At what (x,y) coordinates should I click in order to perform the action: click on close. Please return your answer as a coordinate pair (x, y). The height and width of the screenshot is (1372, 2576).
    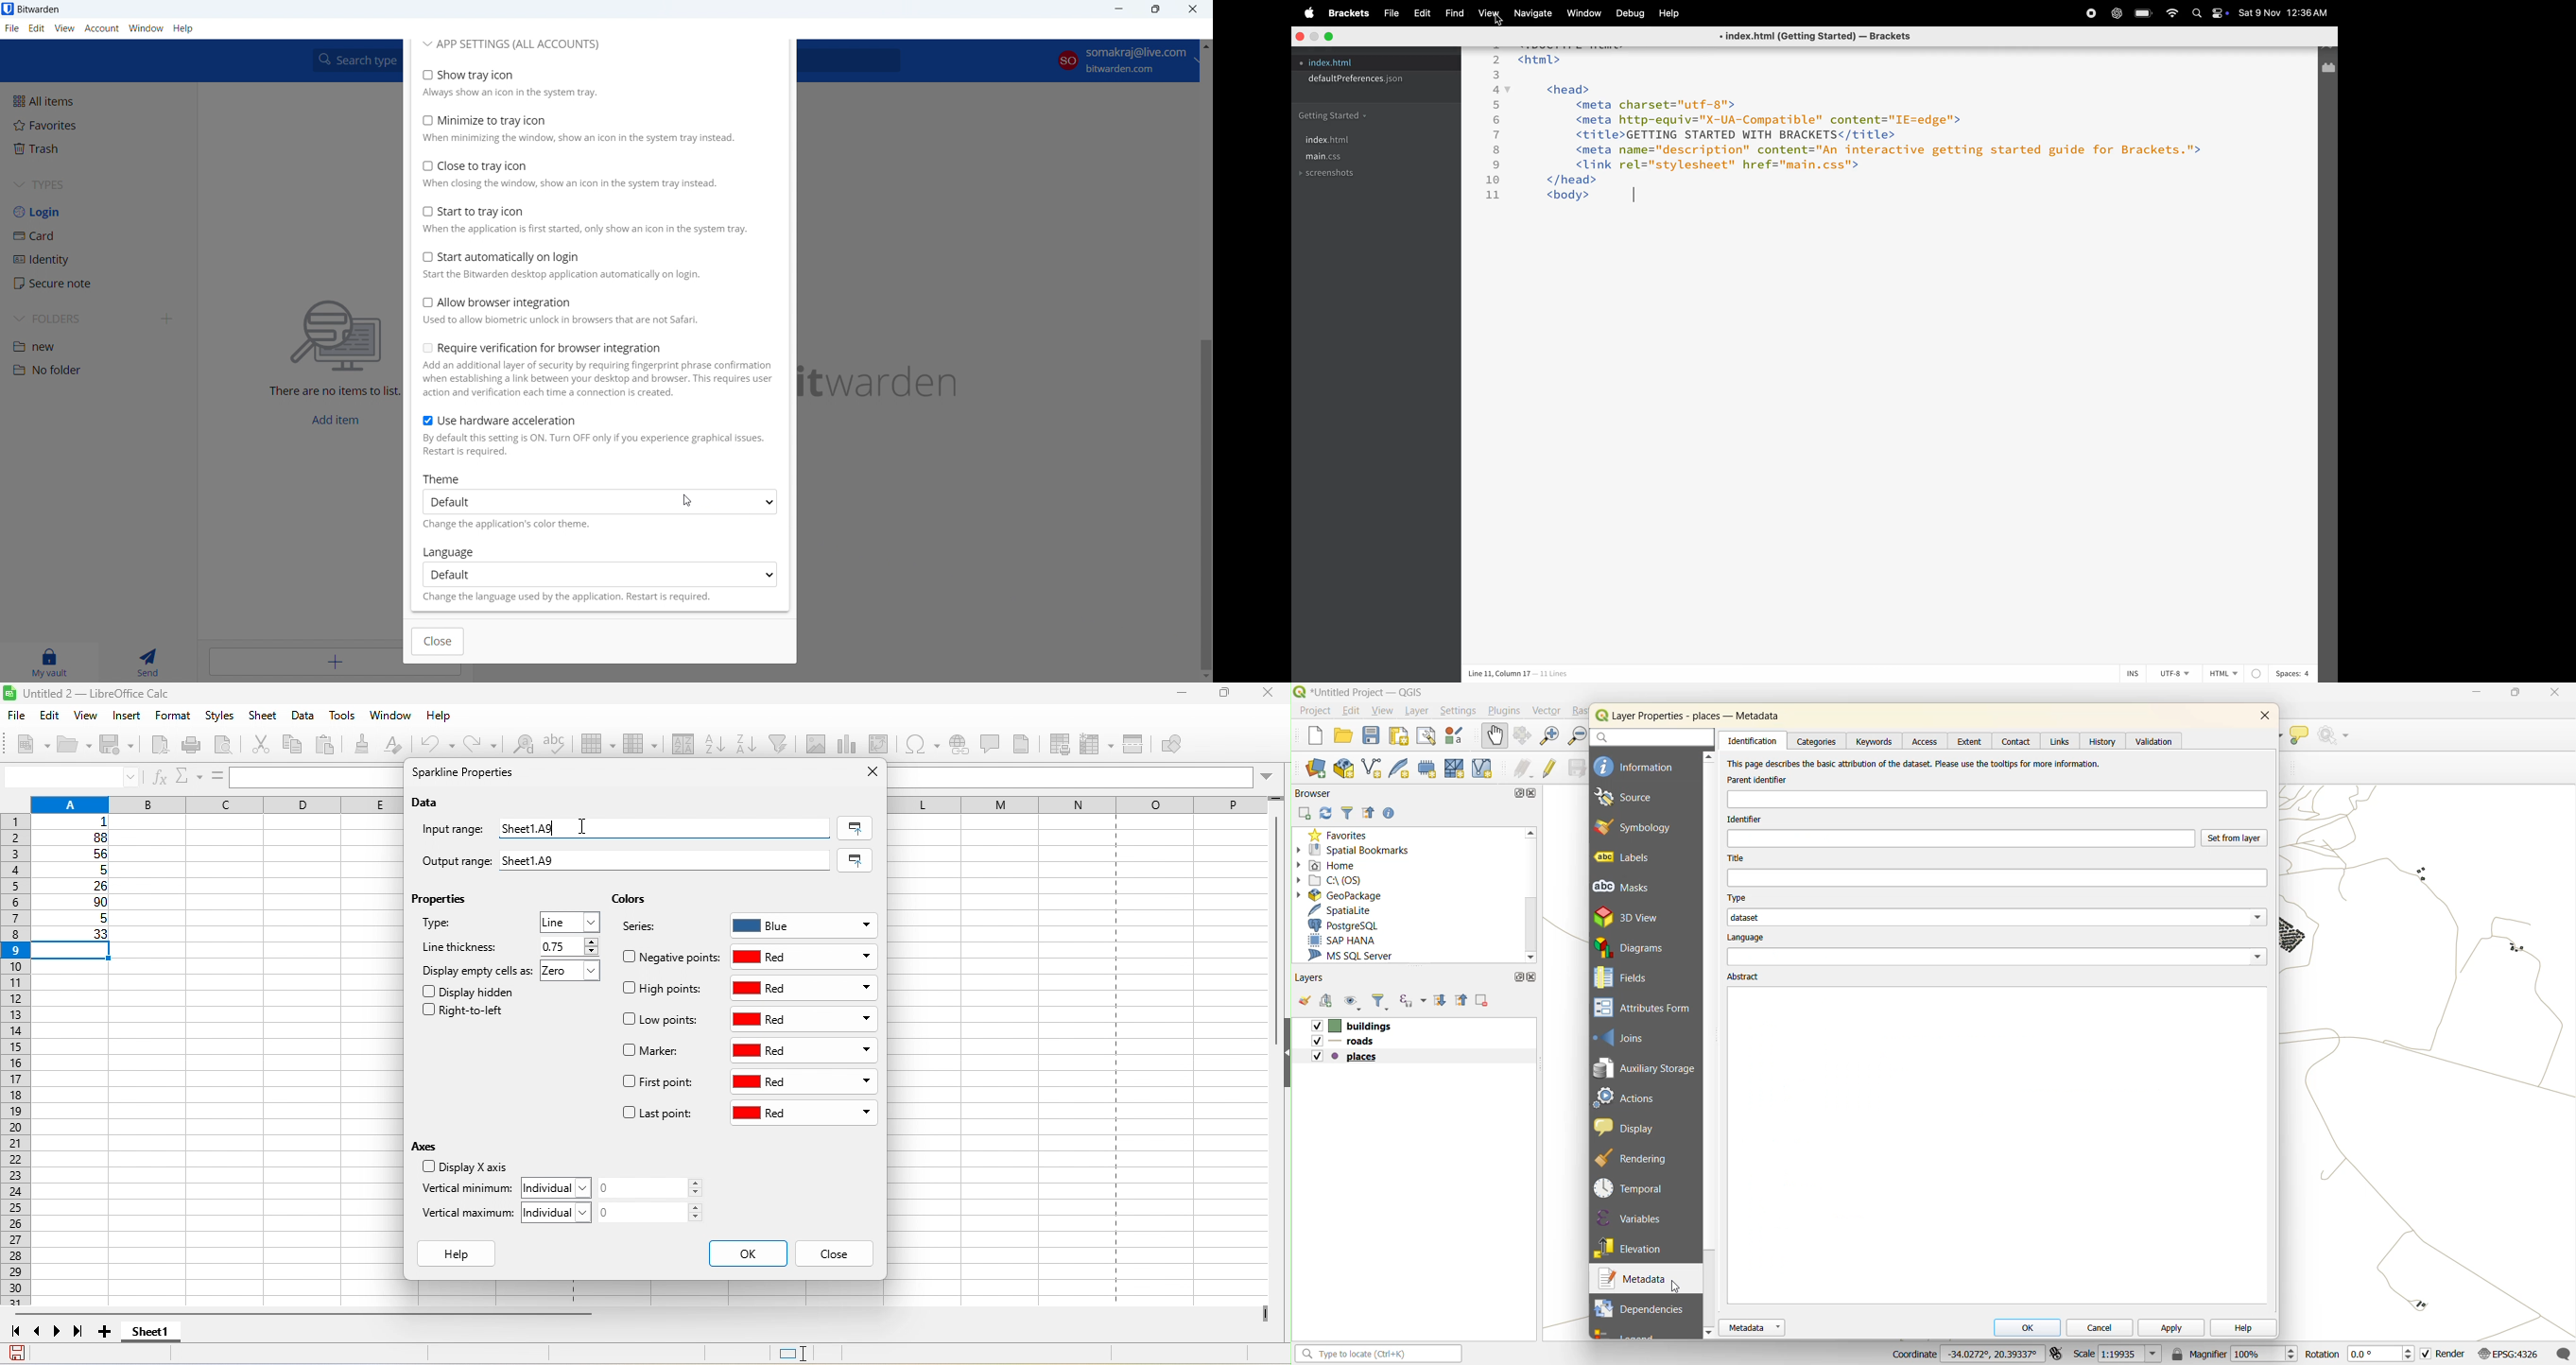
    Looking at the image, I should click on (867, 772).